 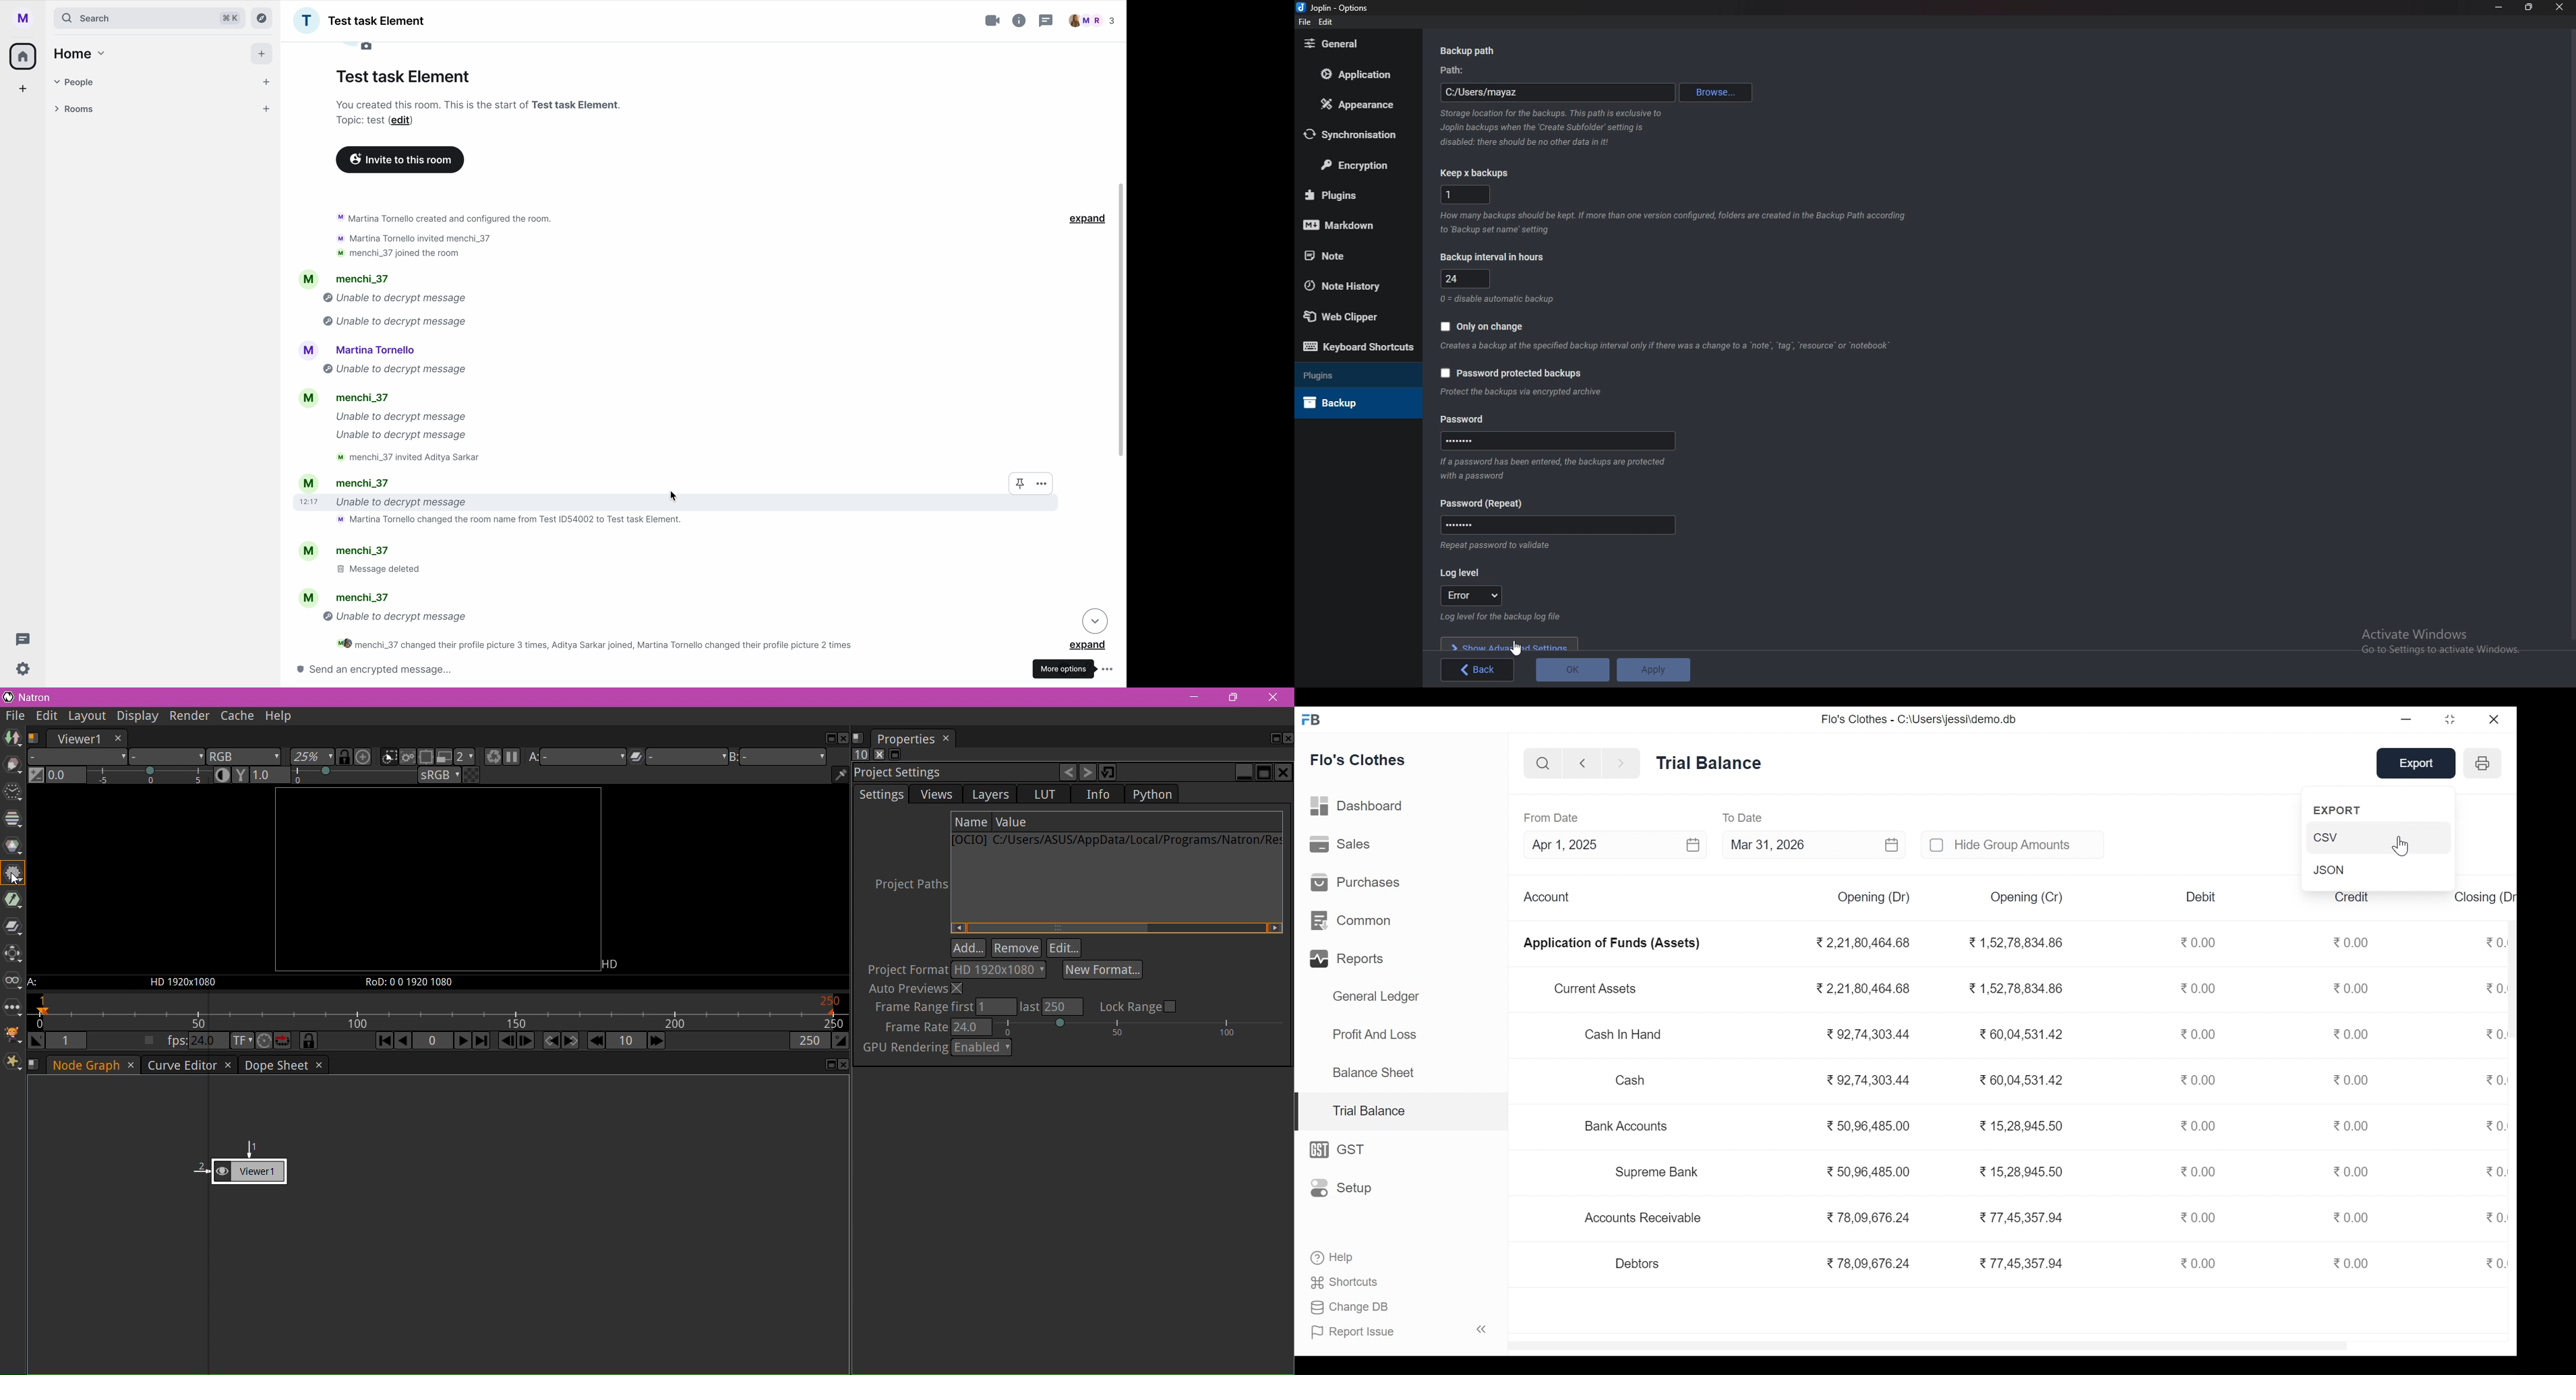 I want to click on people tab, so click(x=163, y=82).